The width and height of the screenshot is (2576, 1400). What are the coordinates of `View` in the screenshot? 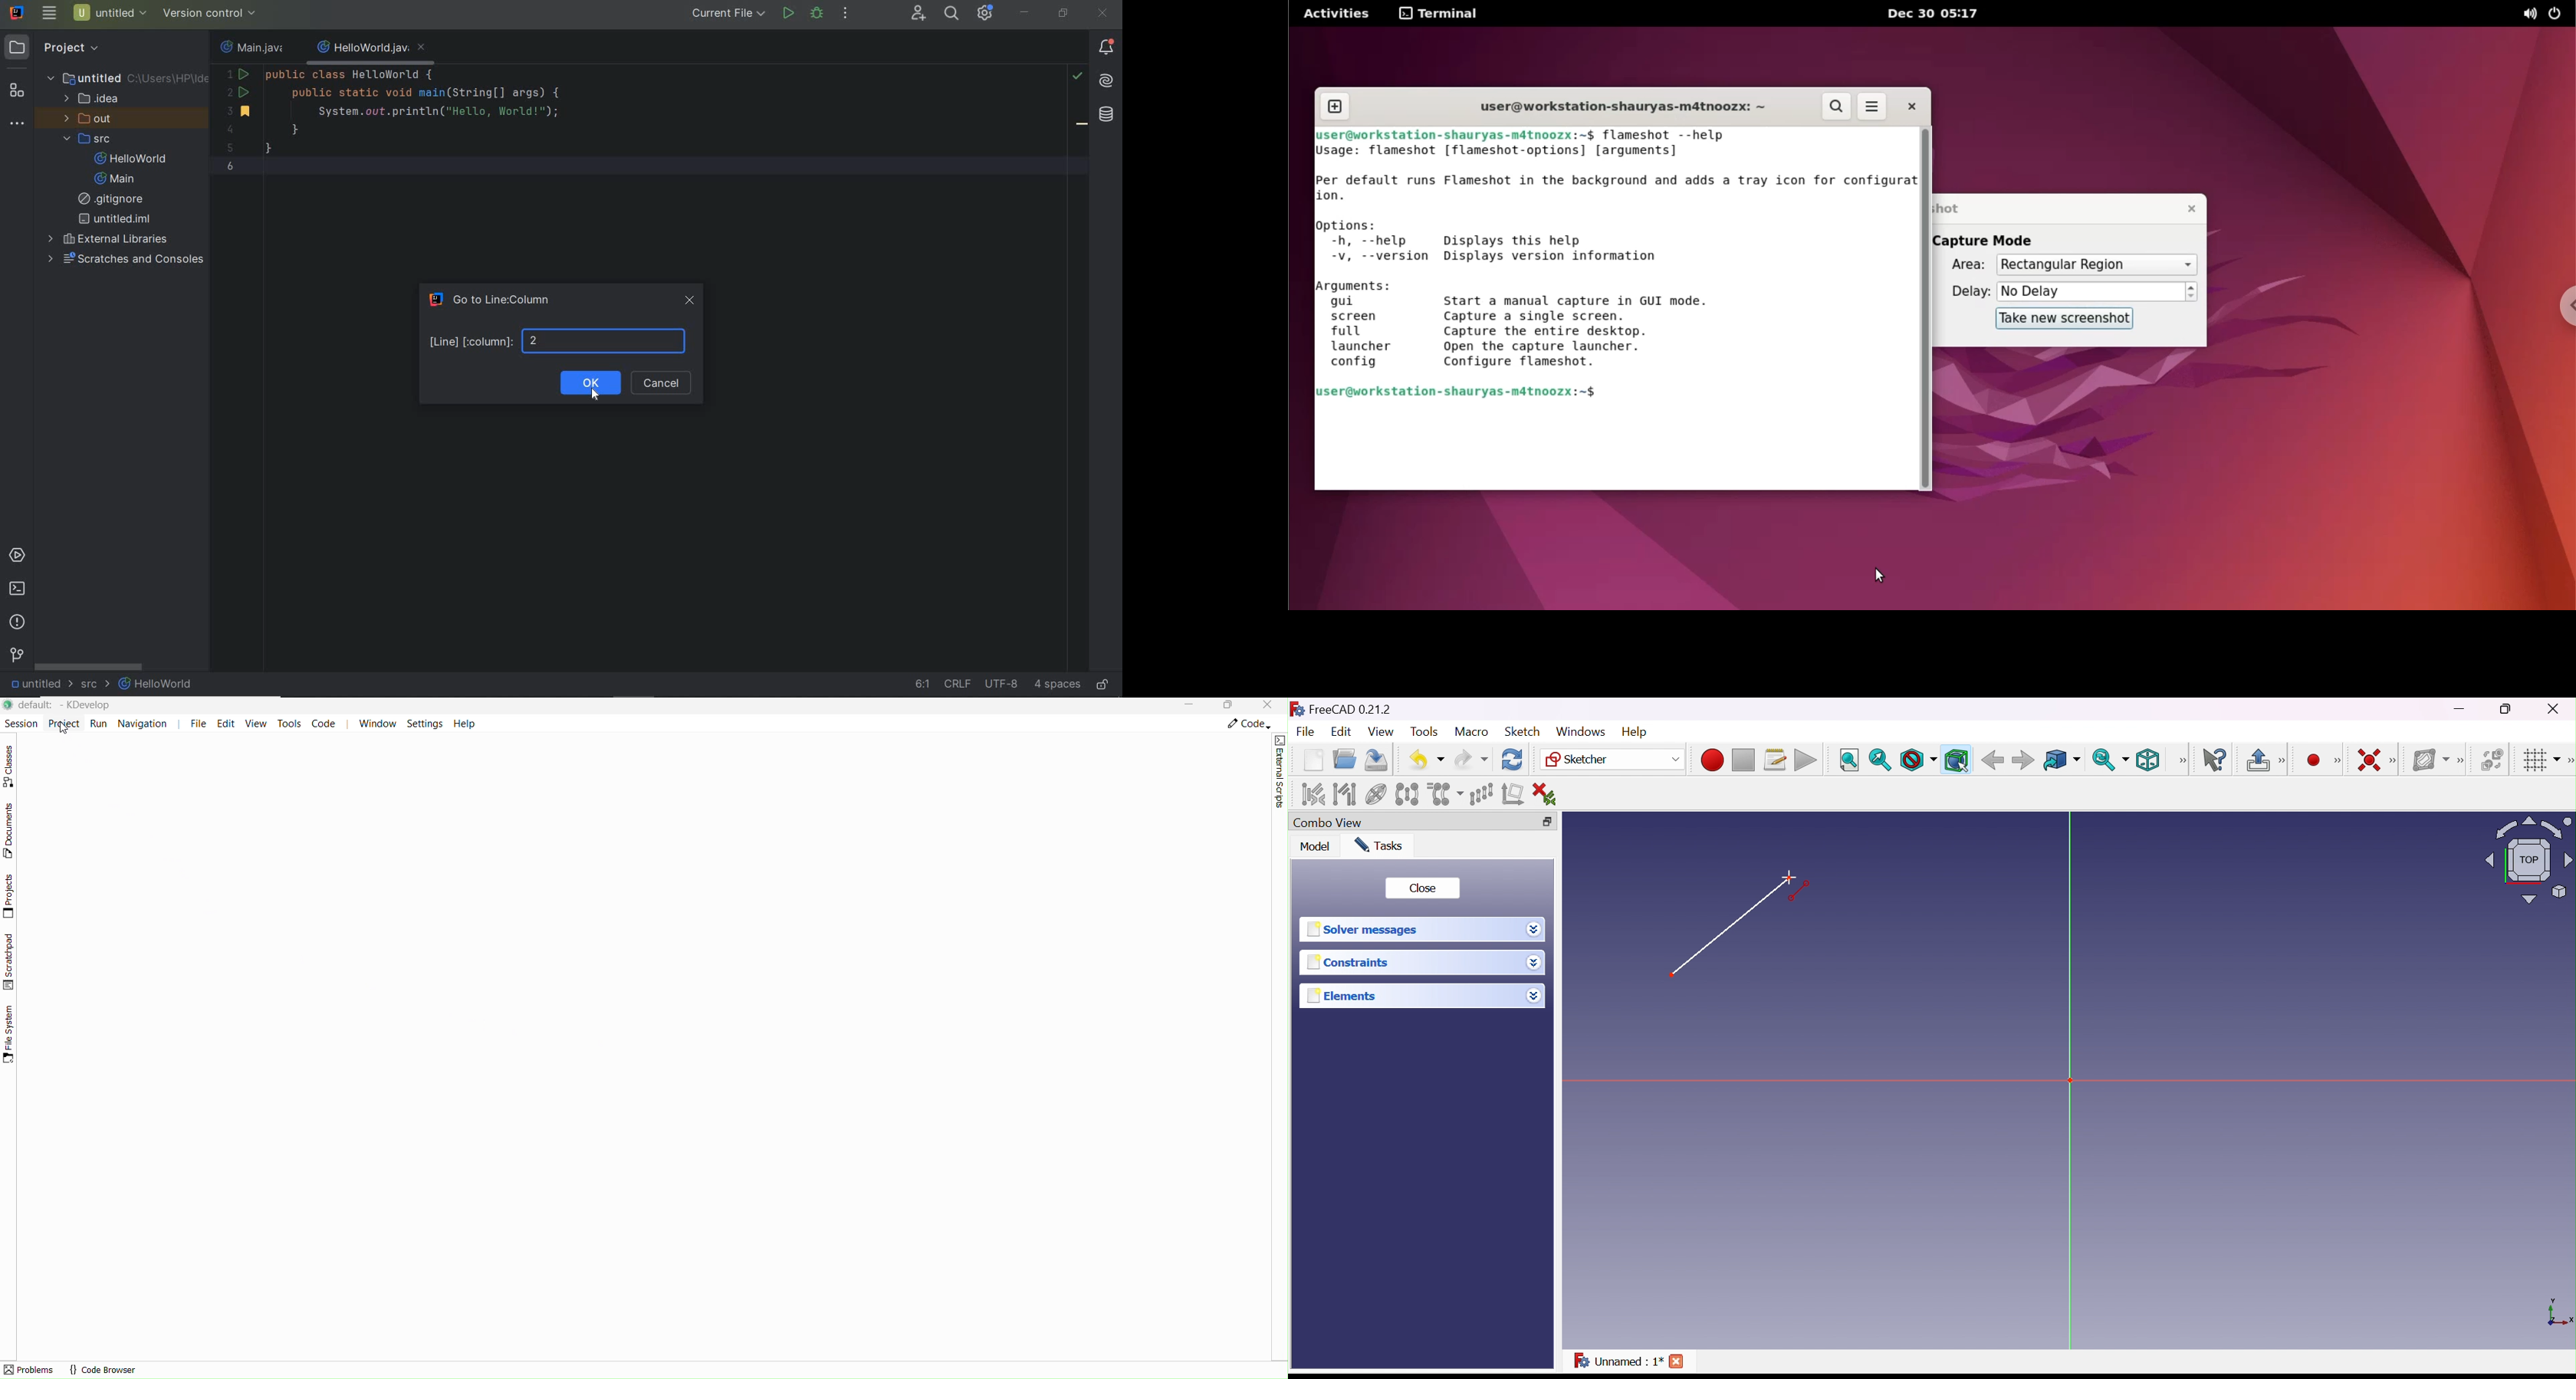 It's located at (1381, 732).